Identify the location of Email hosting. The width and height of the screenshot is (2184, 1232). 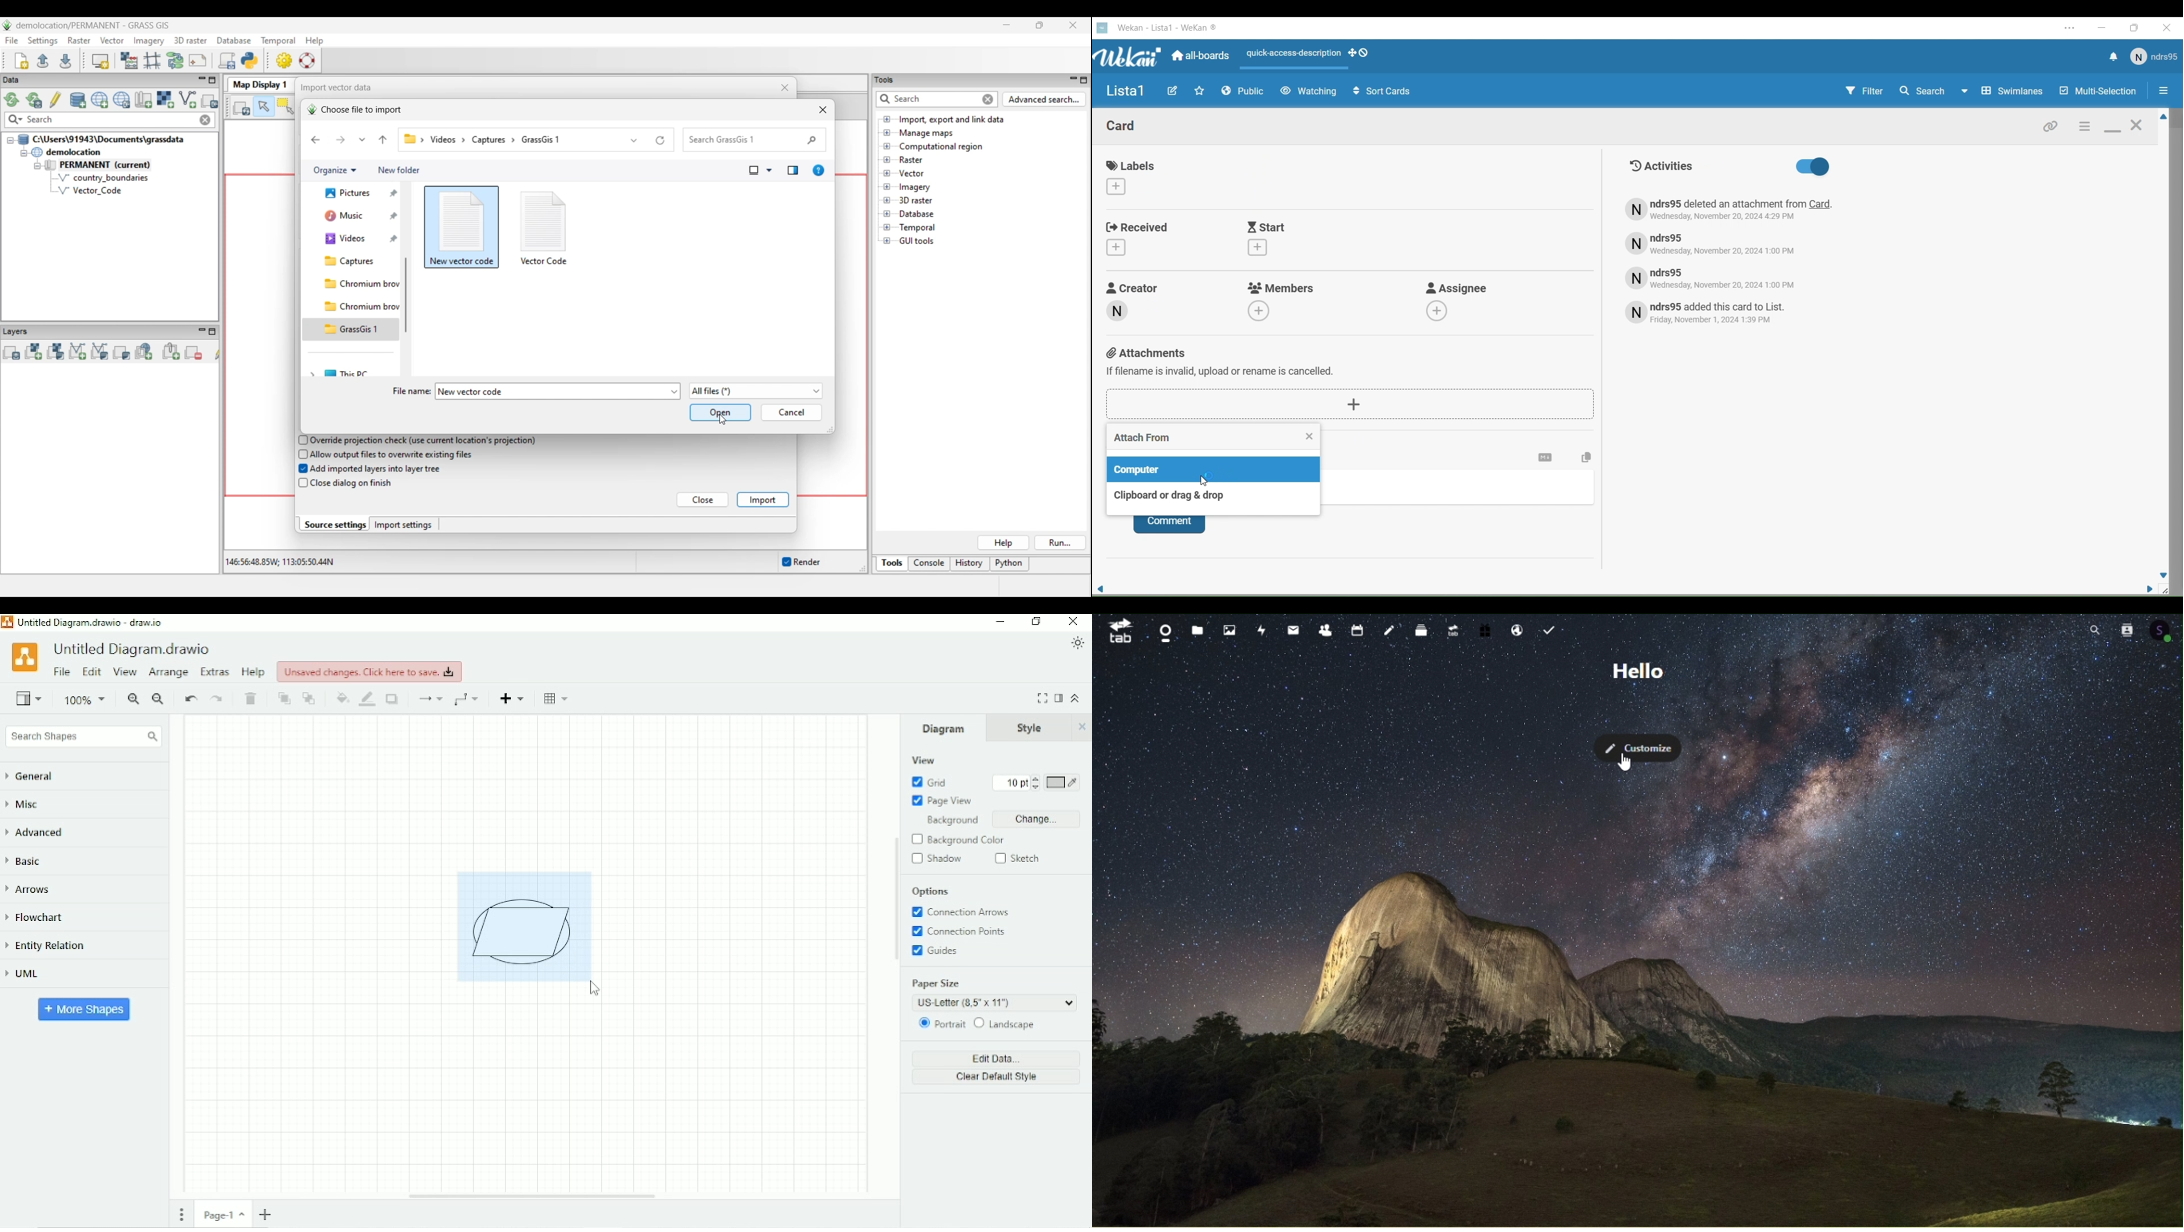
(1517, 628).